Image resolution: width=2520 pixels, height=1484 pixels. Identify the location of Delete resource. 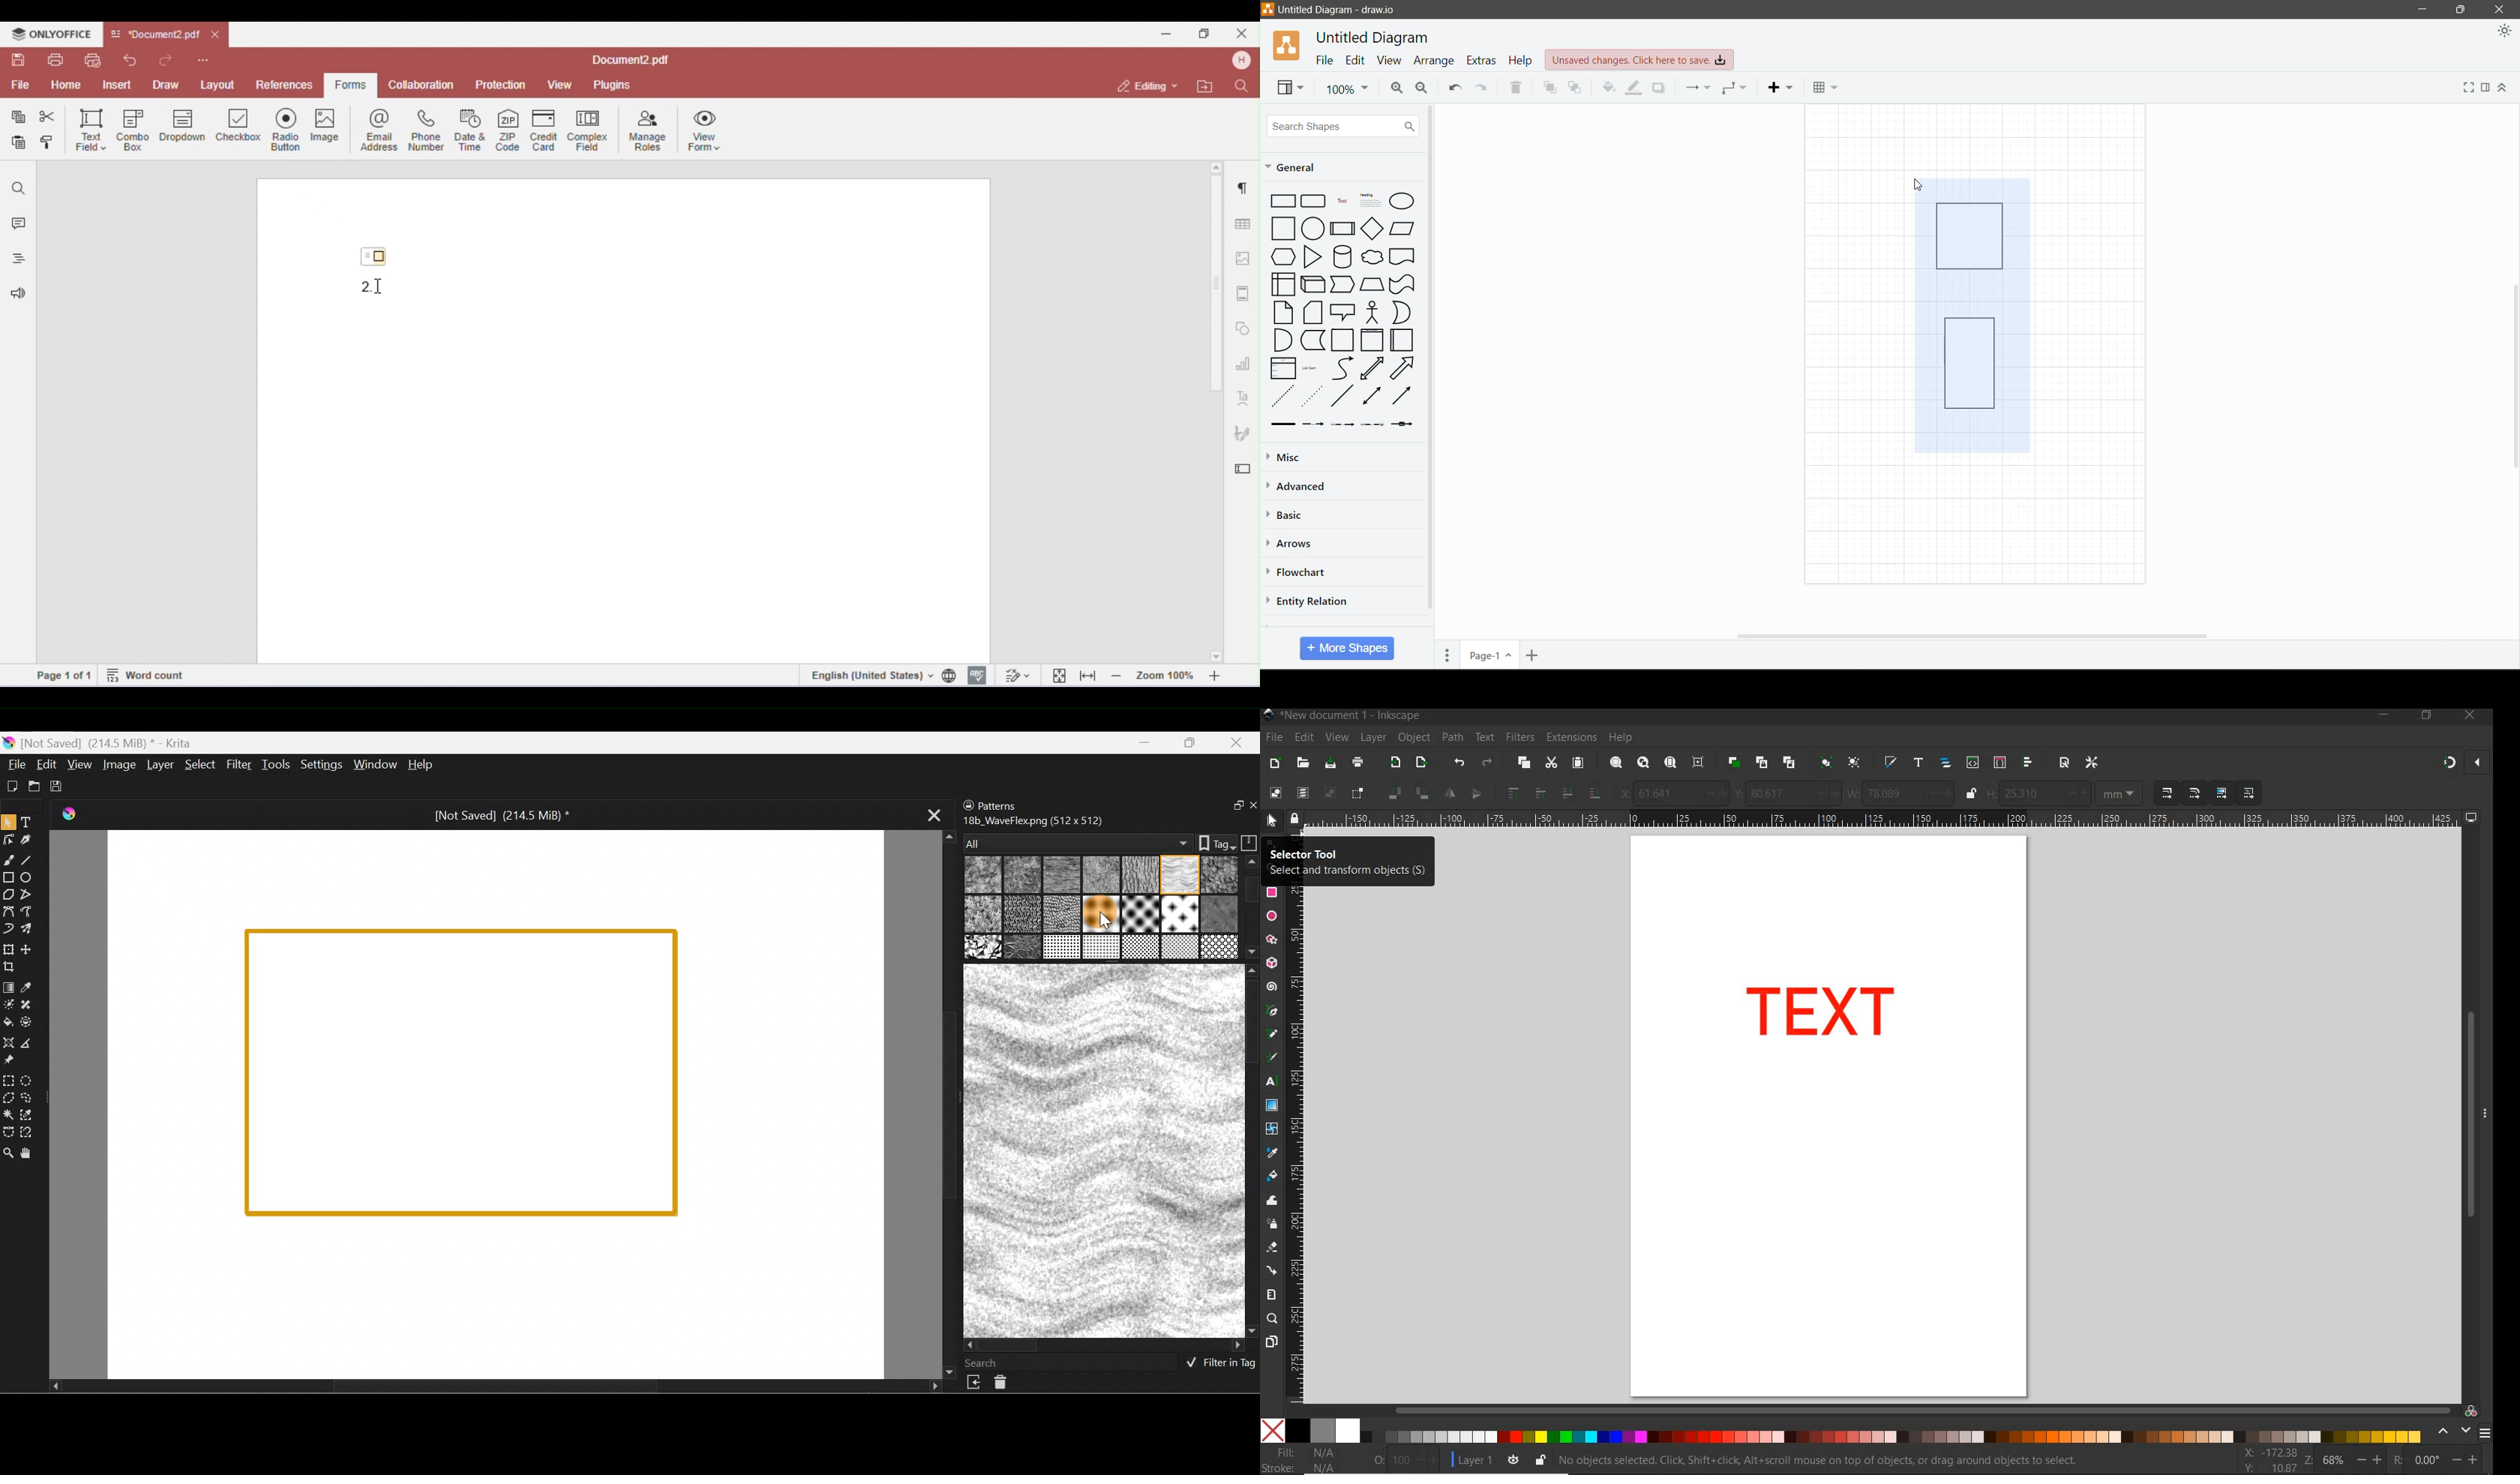
(1007, 1385).